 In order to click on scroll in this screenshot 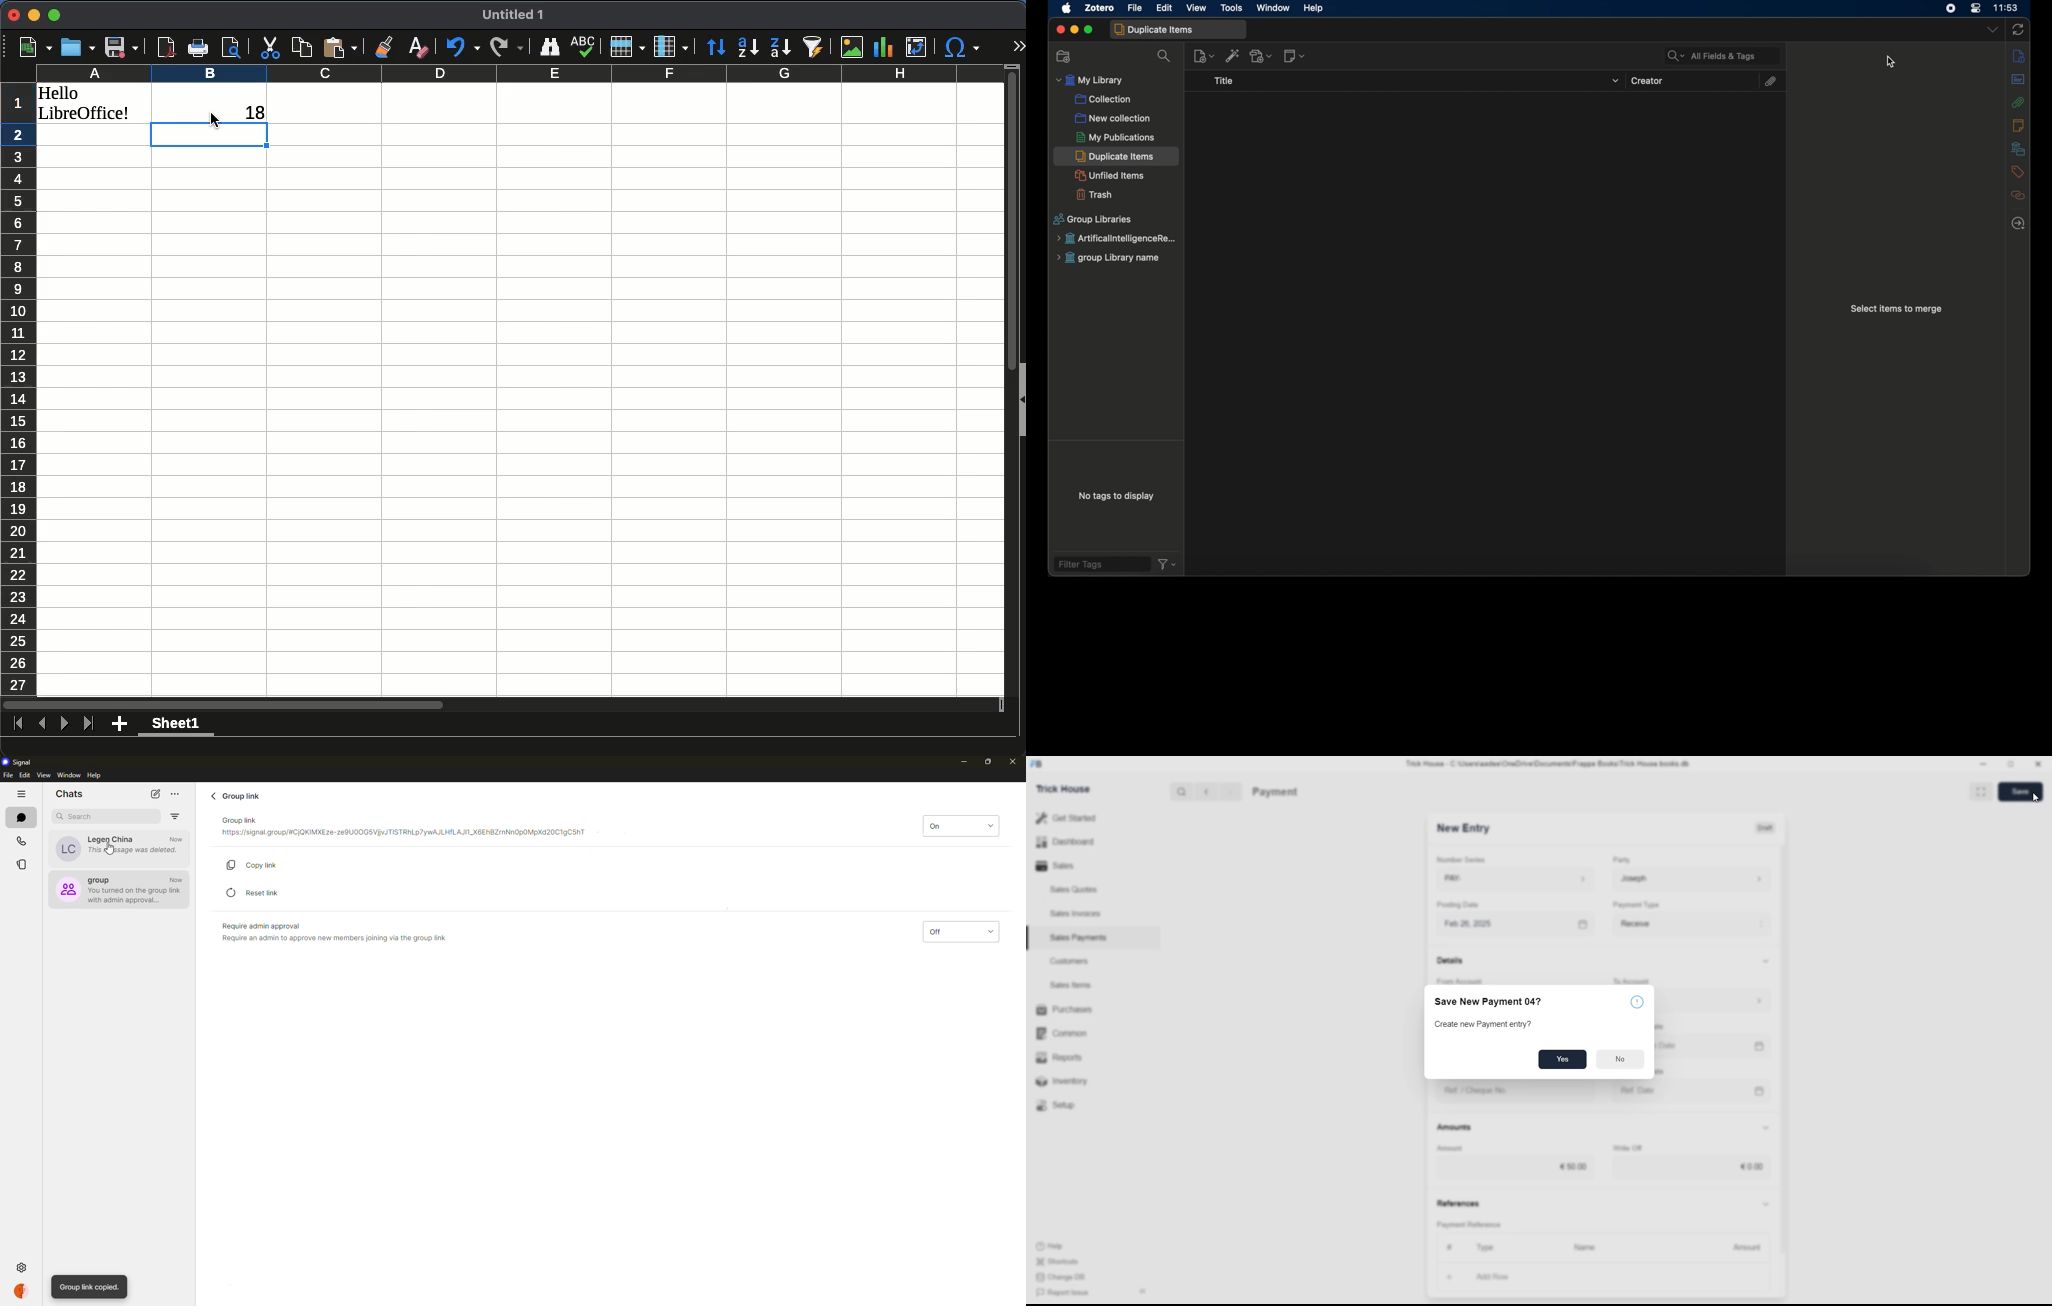, I will do `click(1005, 381)`.